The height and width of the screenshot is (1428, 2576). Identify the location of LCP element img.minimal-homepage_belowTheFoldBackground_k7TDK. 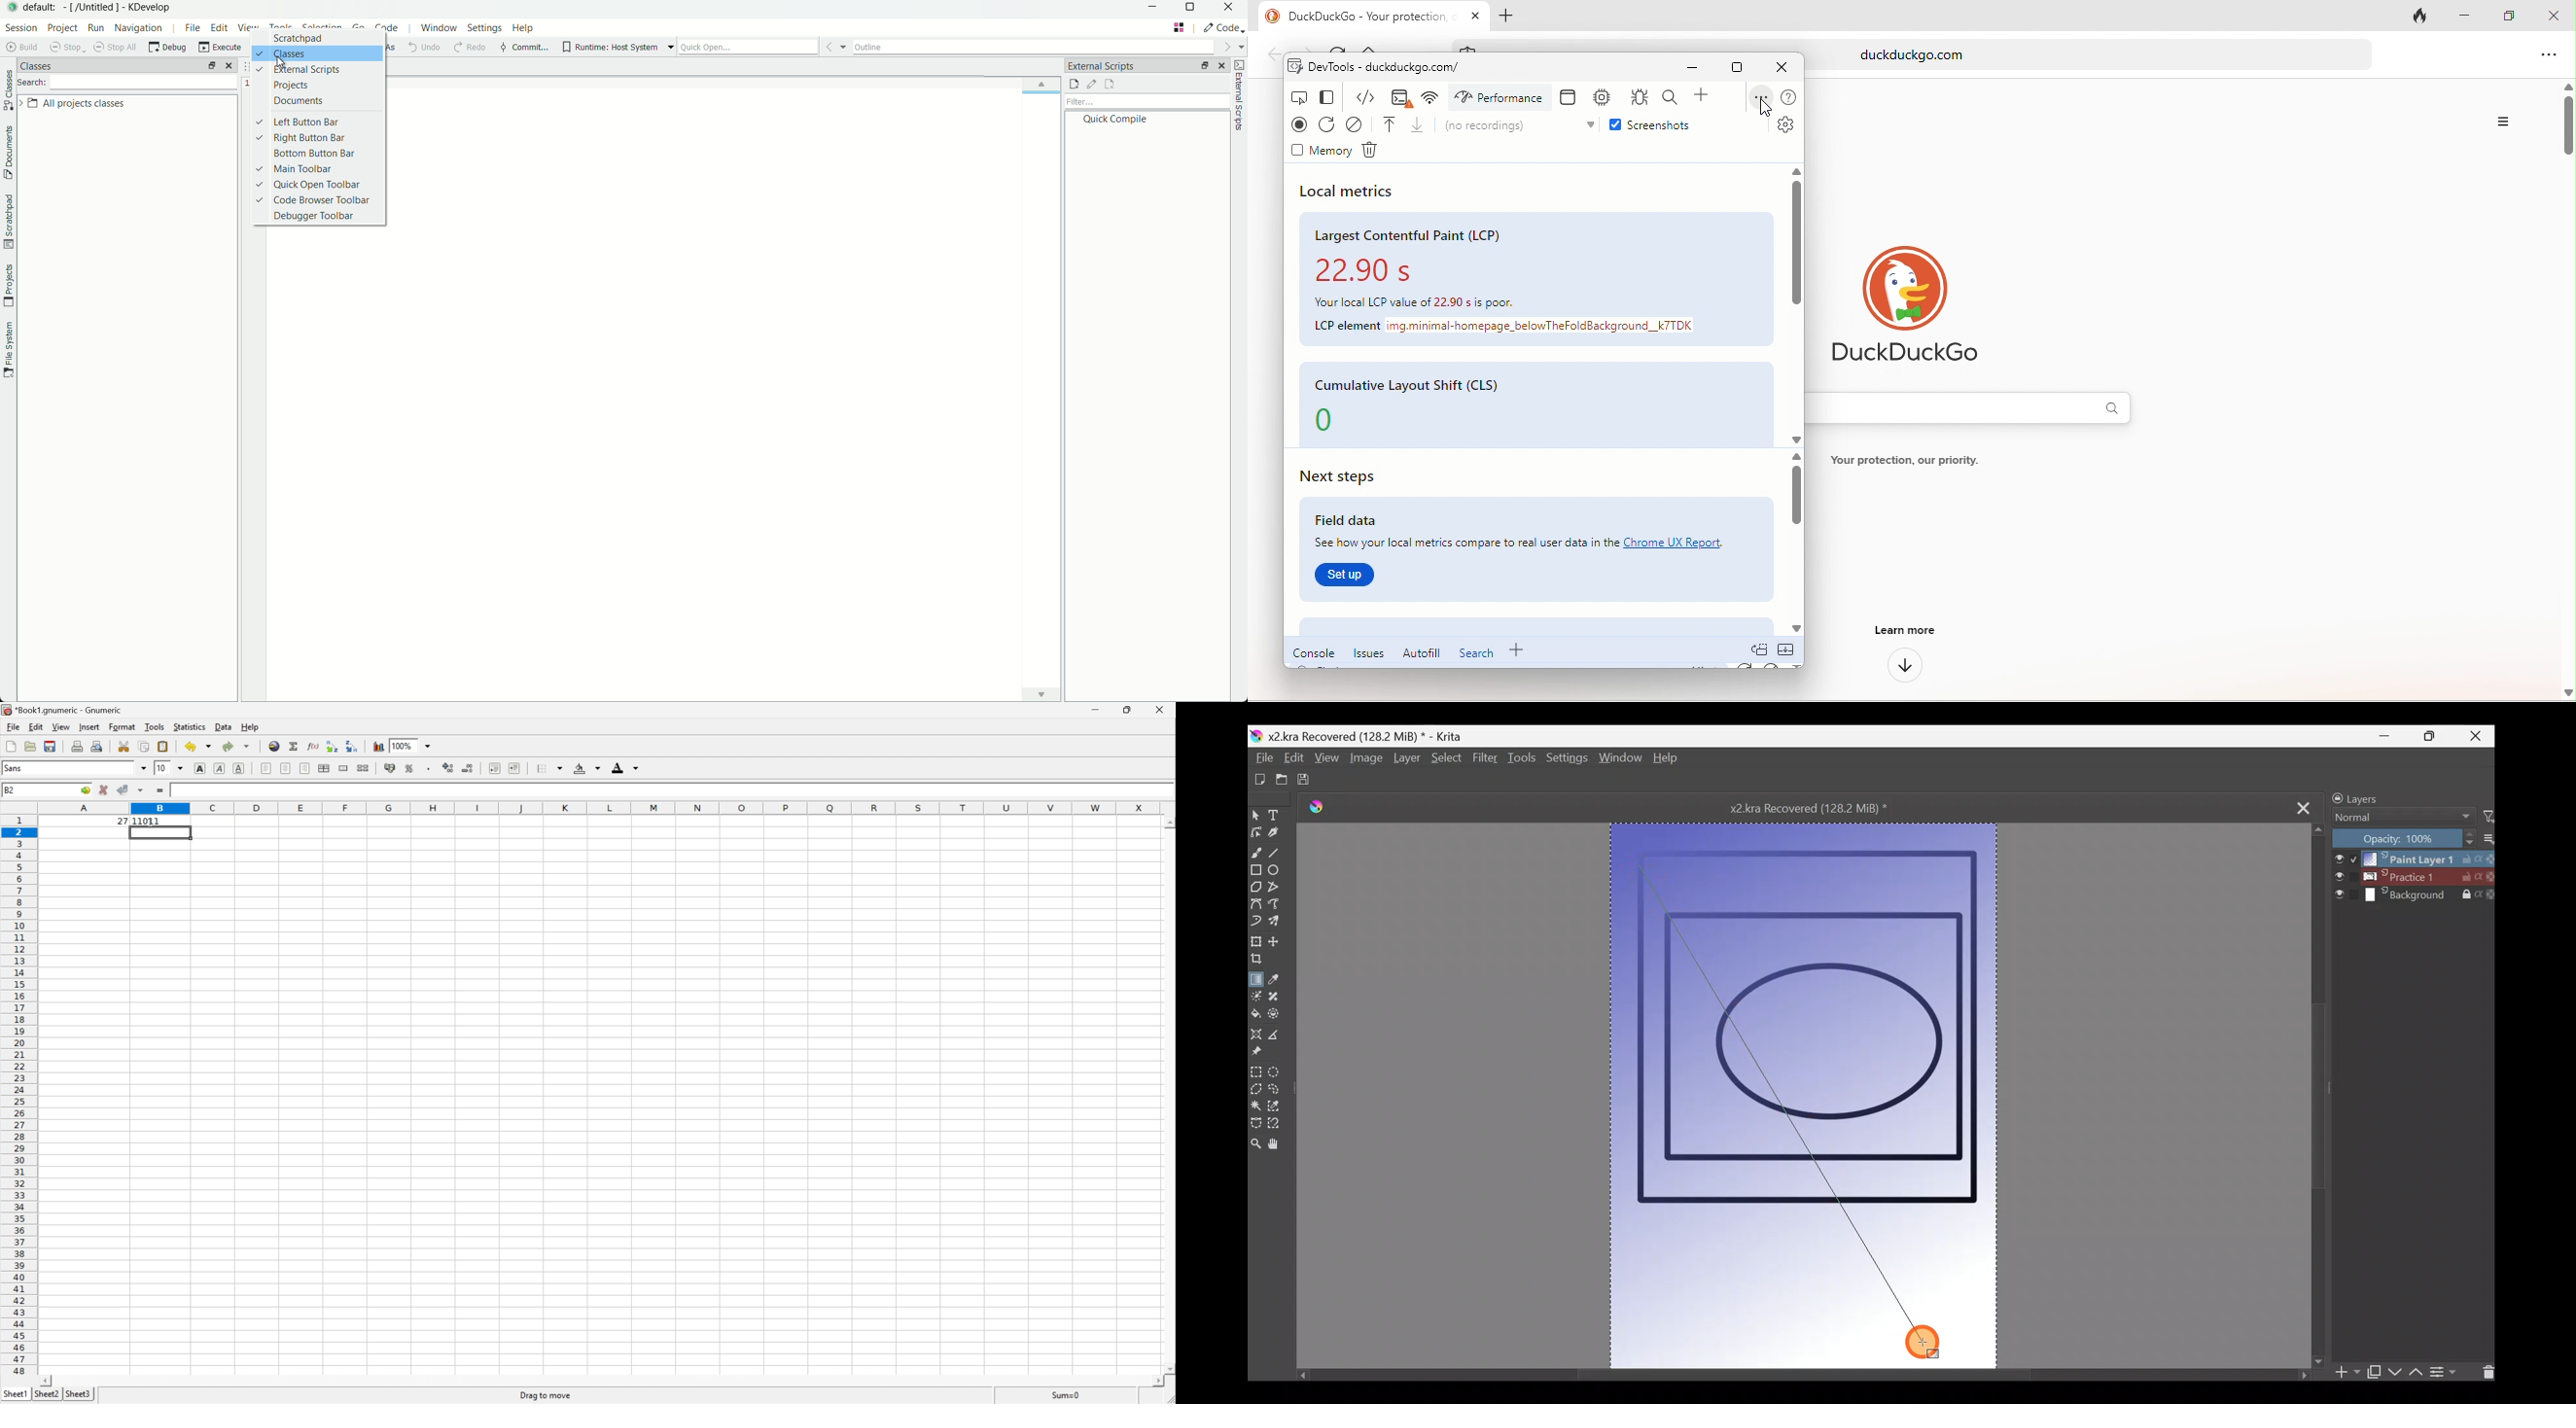
(1509, 326).